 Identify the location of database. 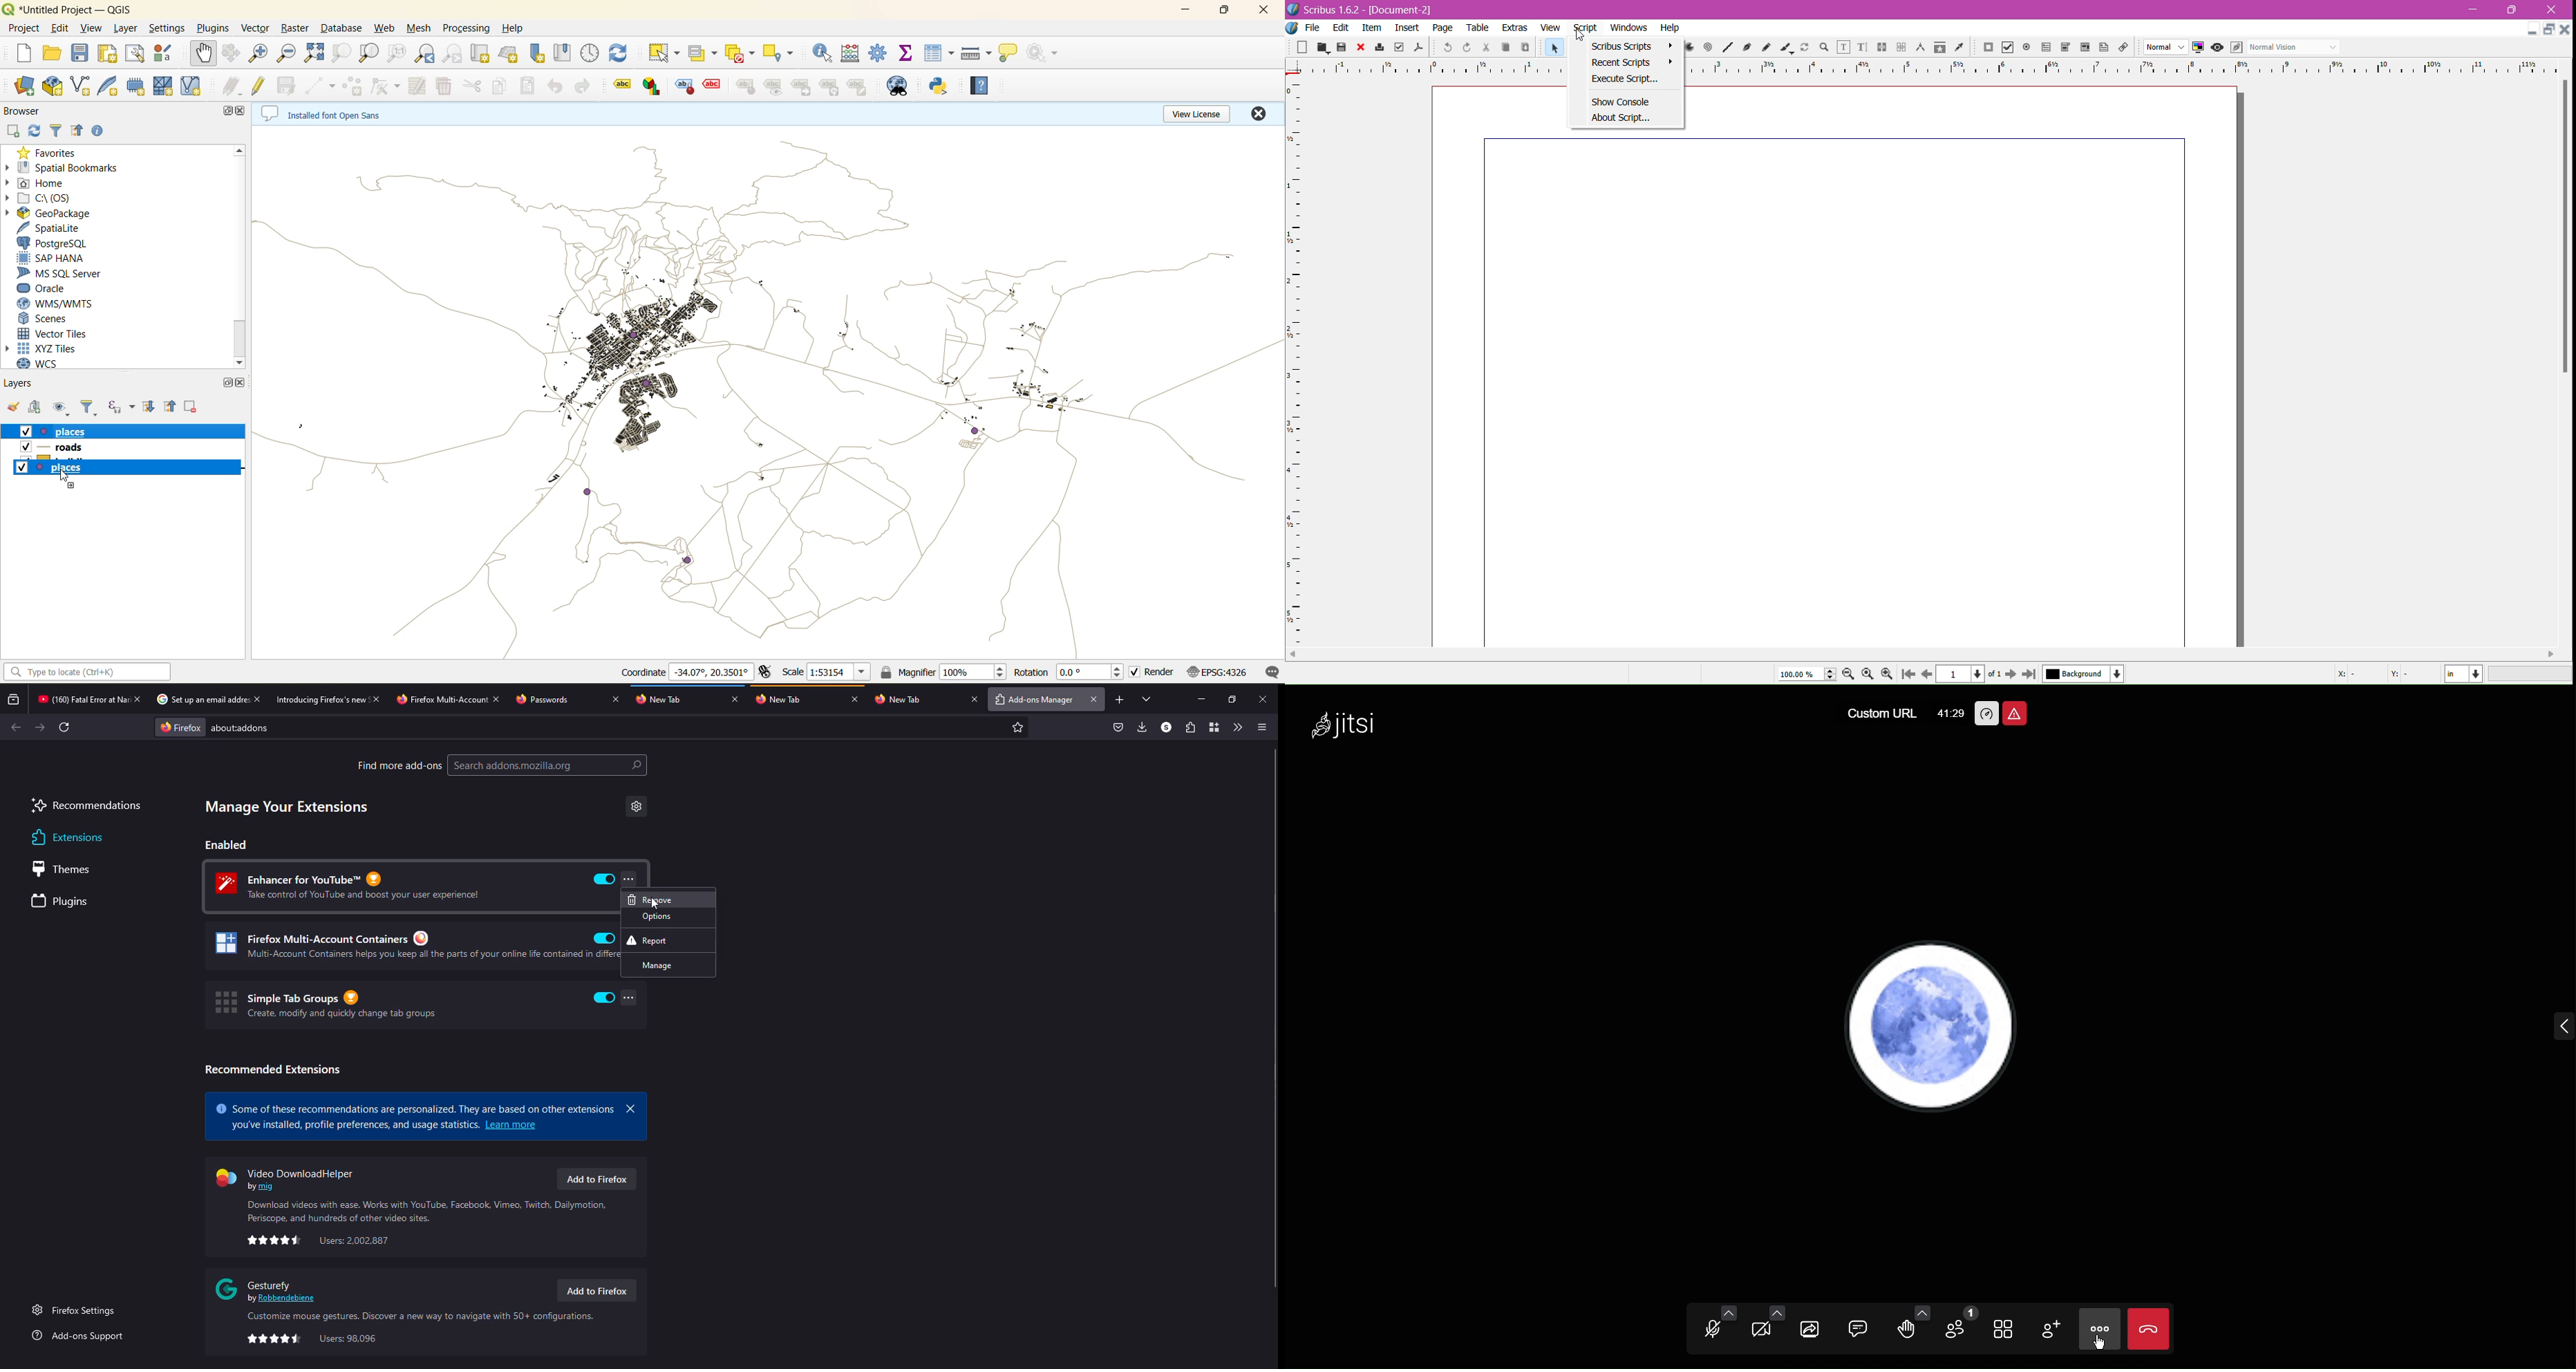
(342, 29).